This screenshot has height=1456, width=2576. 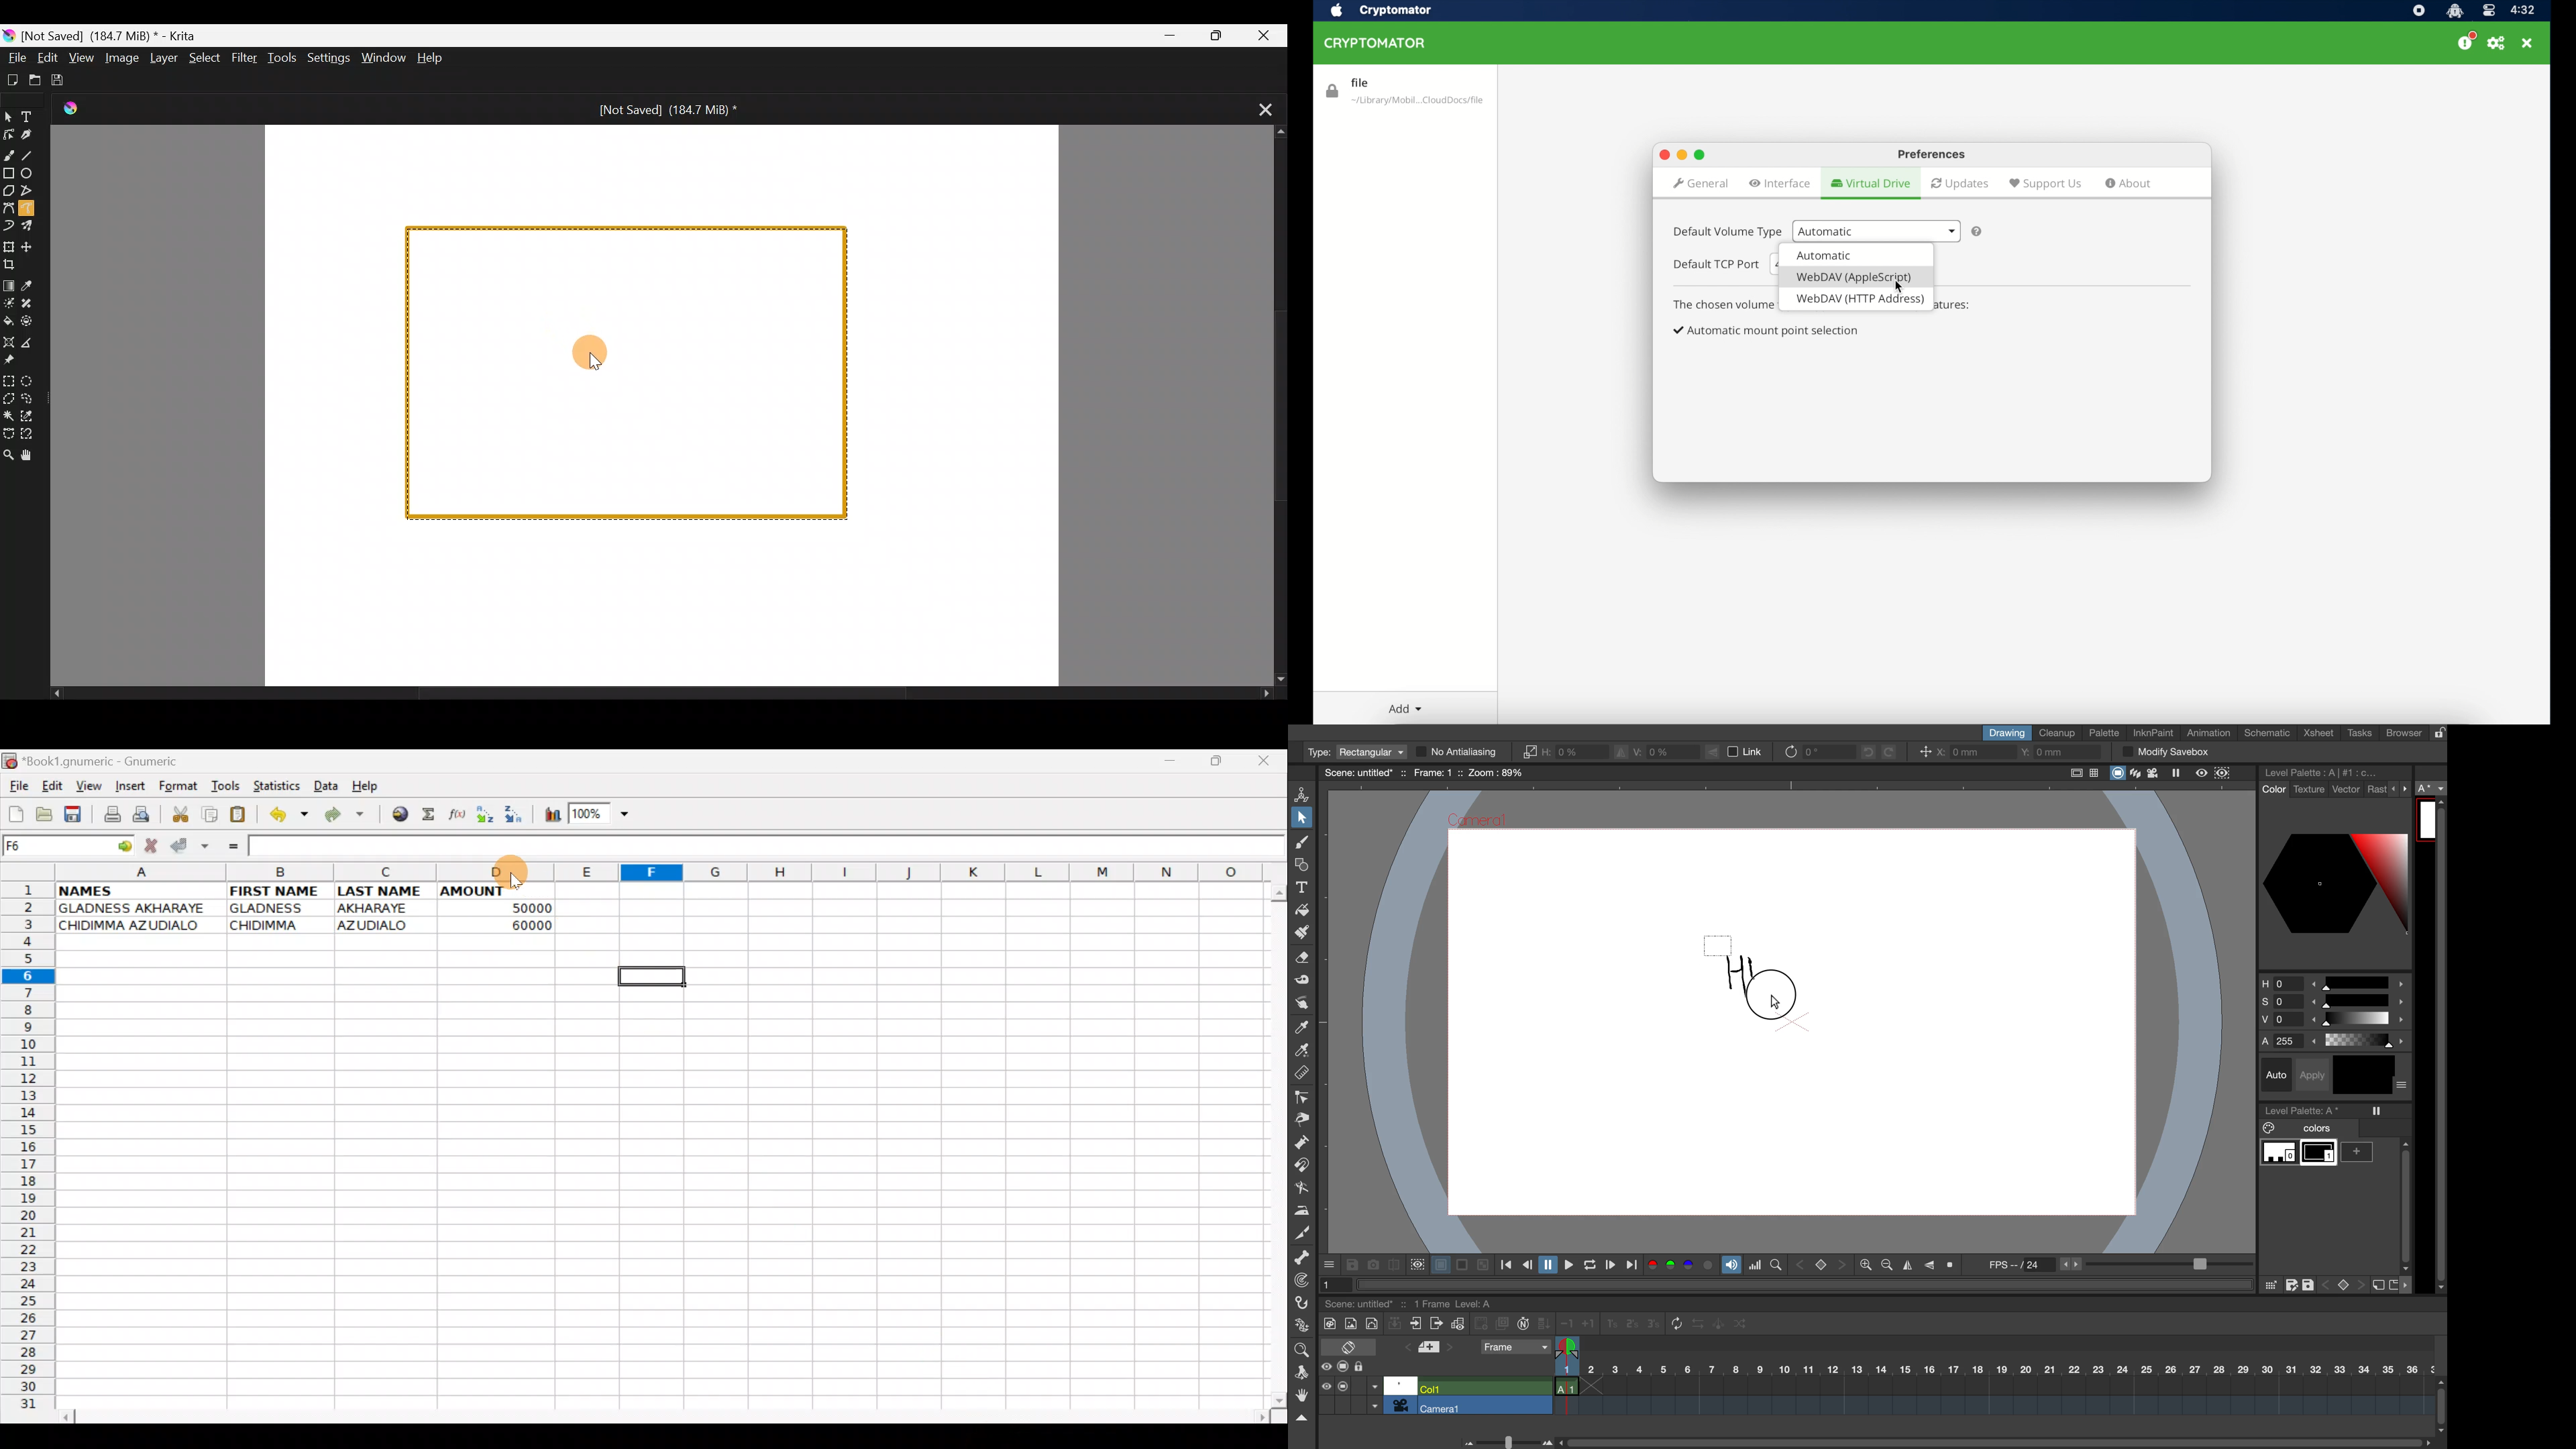 I want to click on alphas, so click(x=2336, y=1041).